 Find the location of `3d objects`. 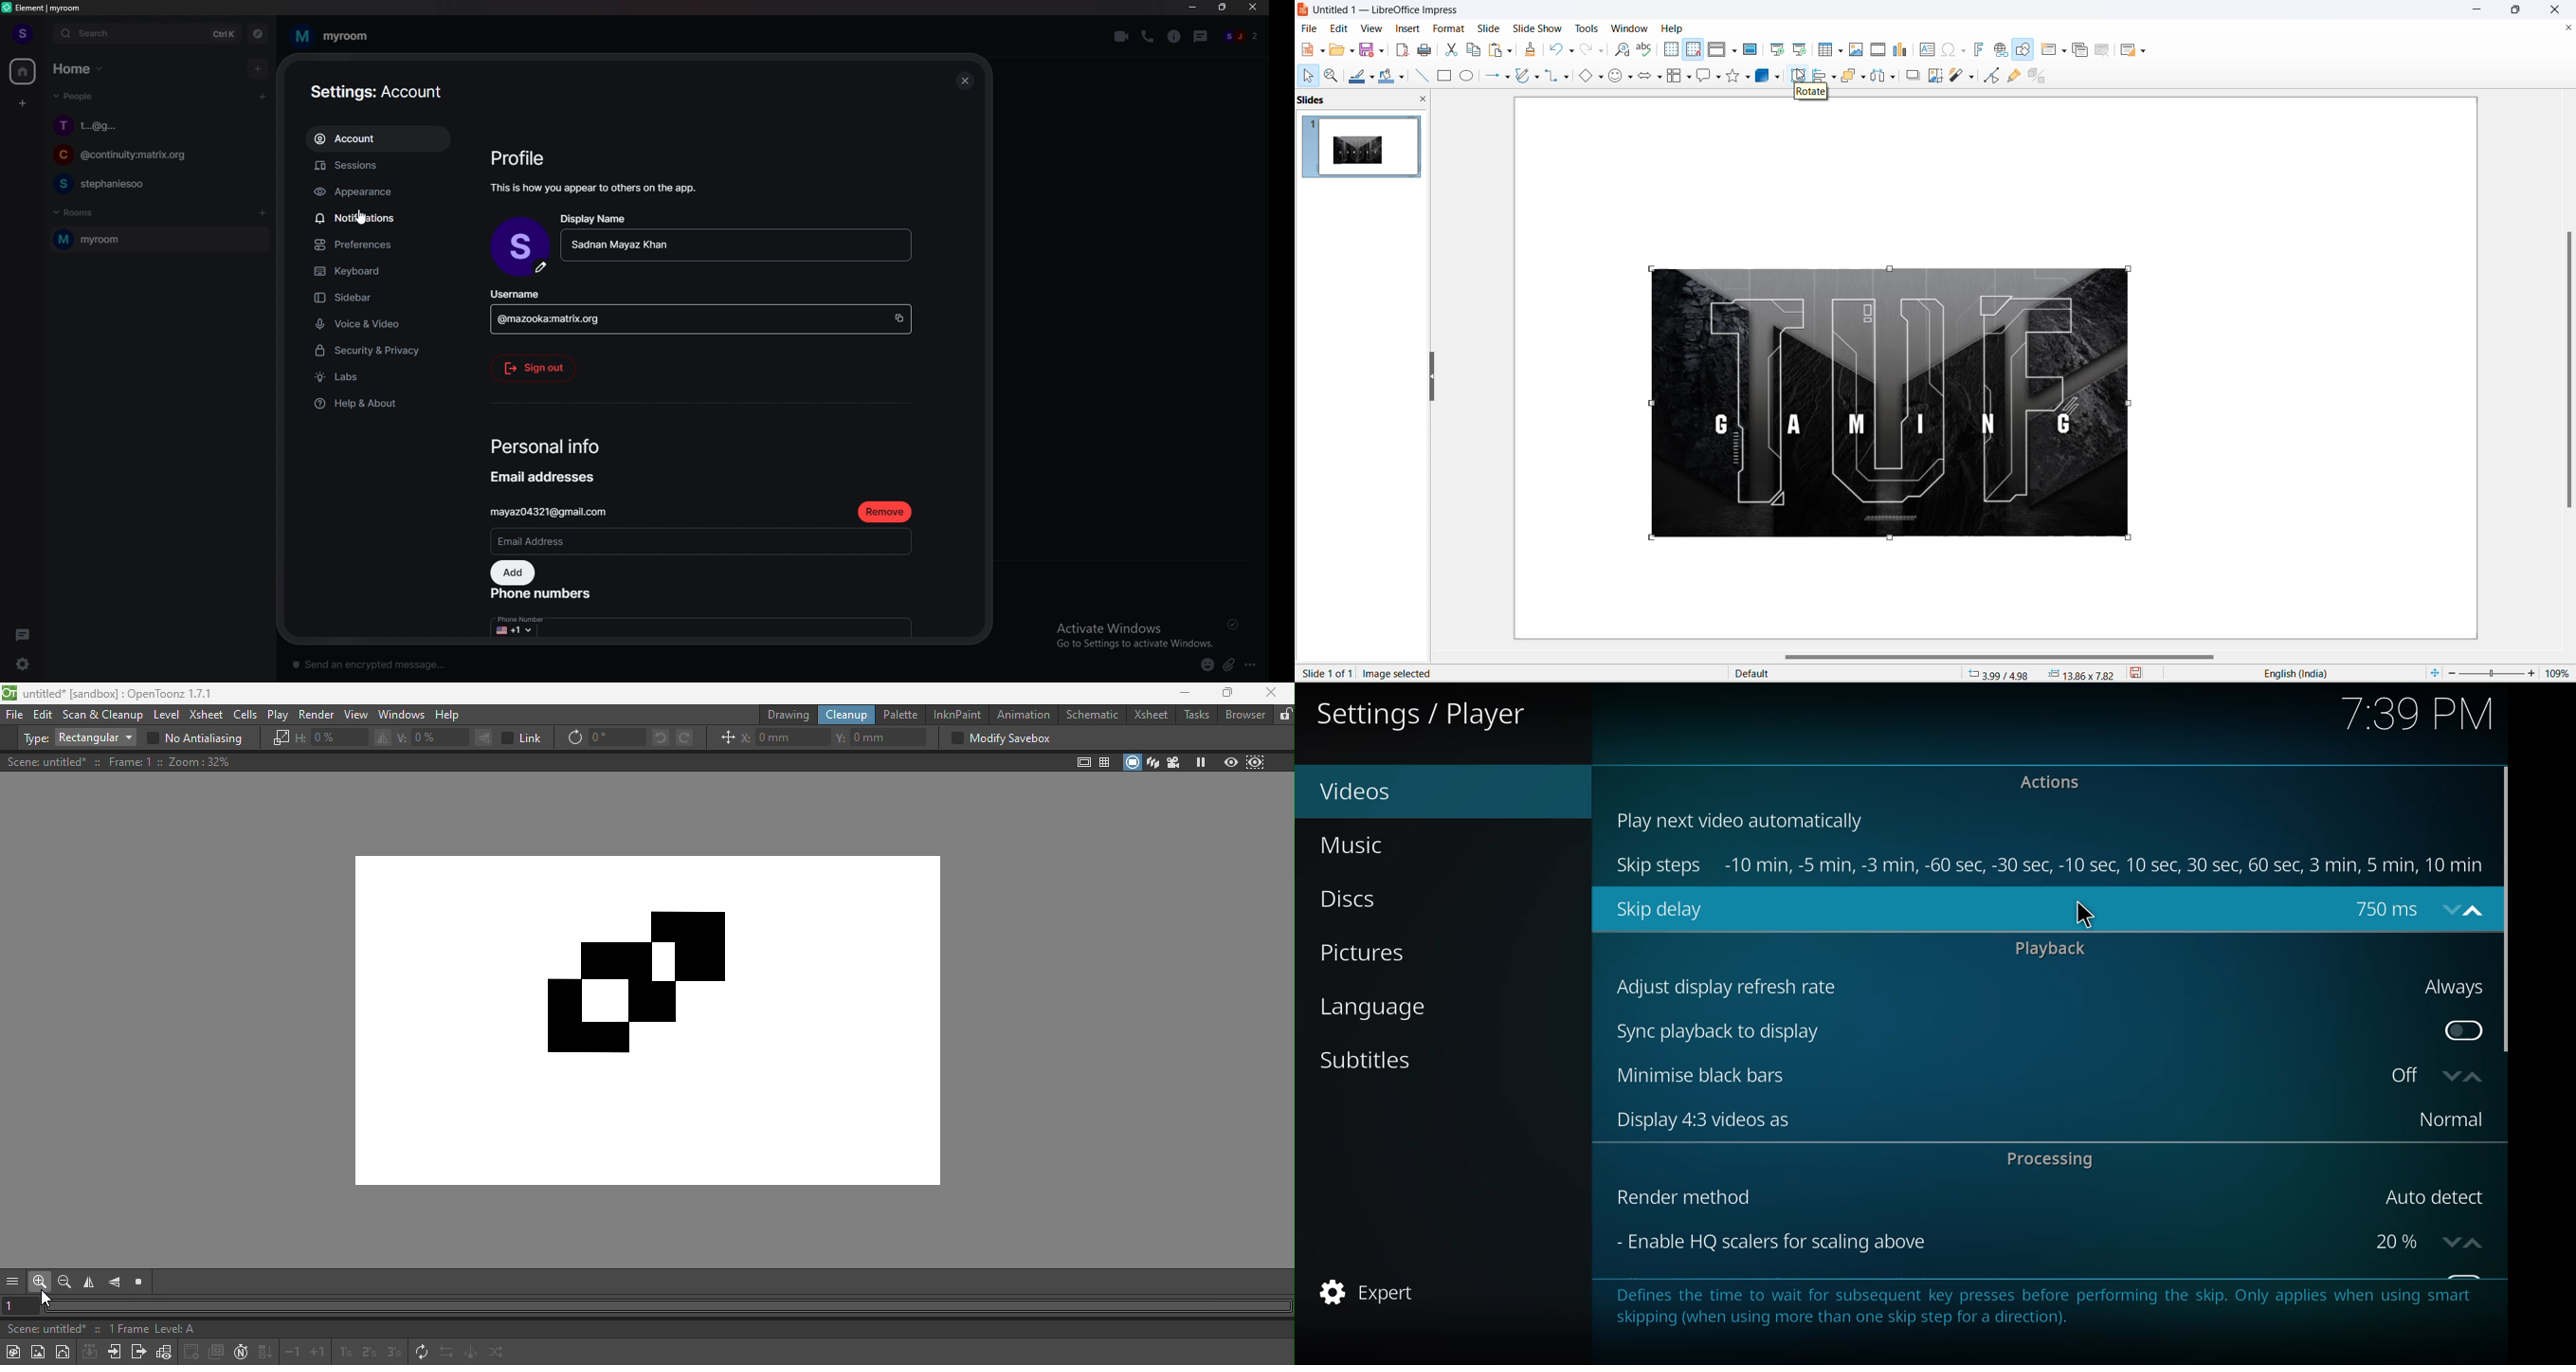

3d objects is located at coordinates (1765, 75).